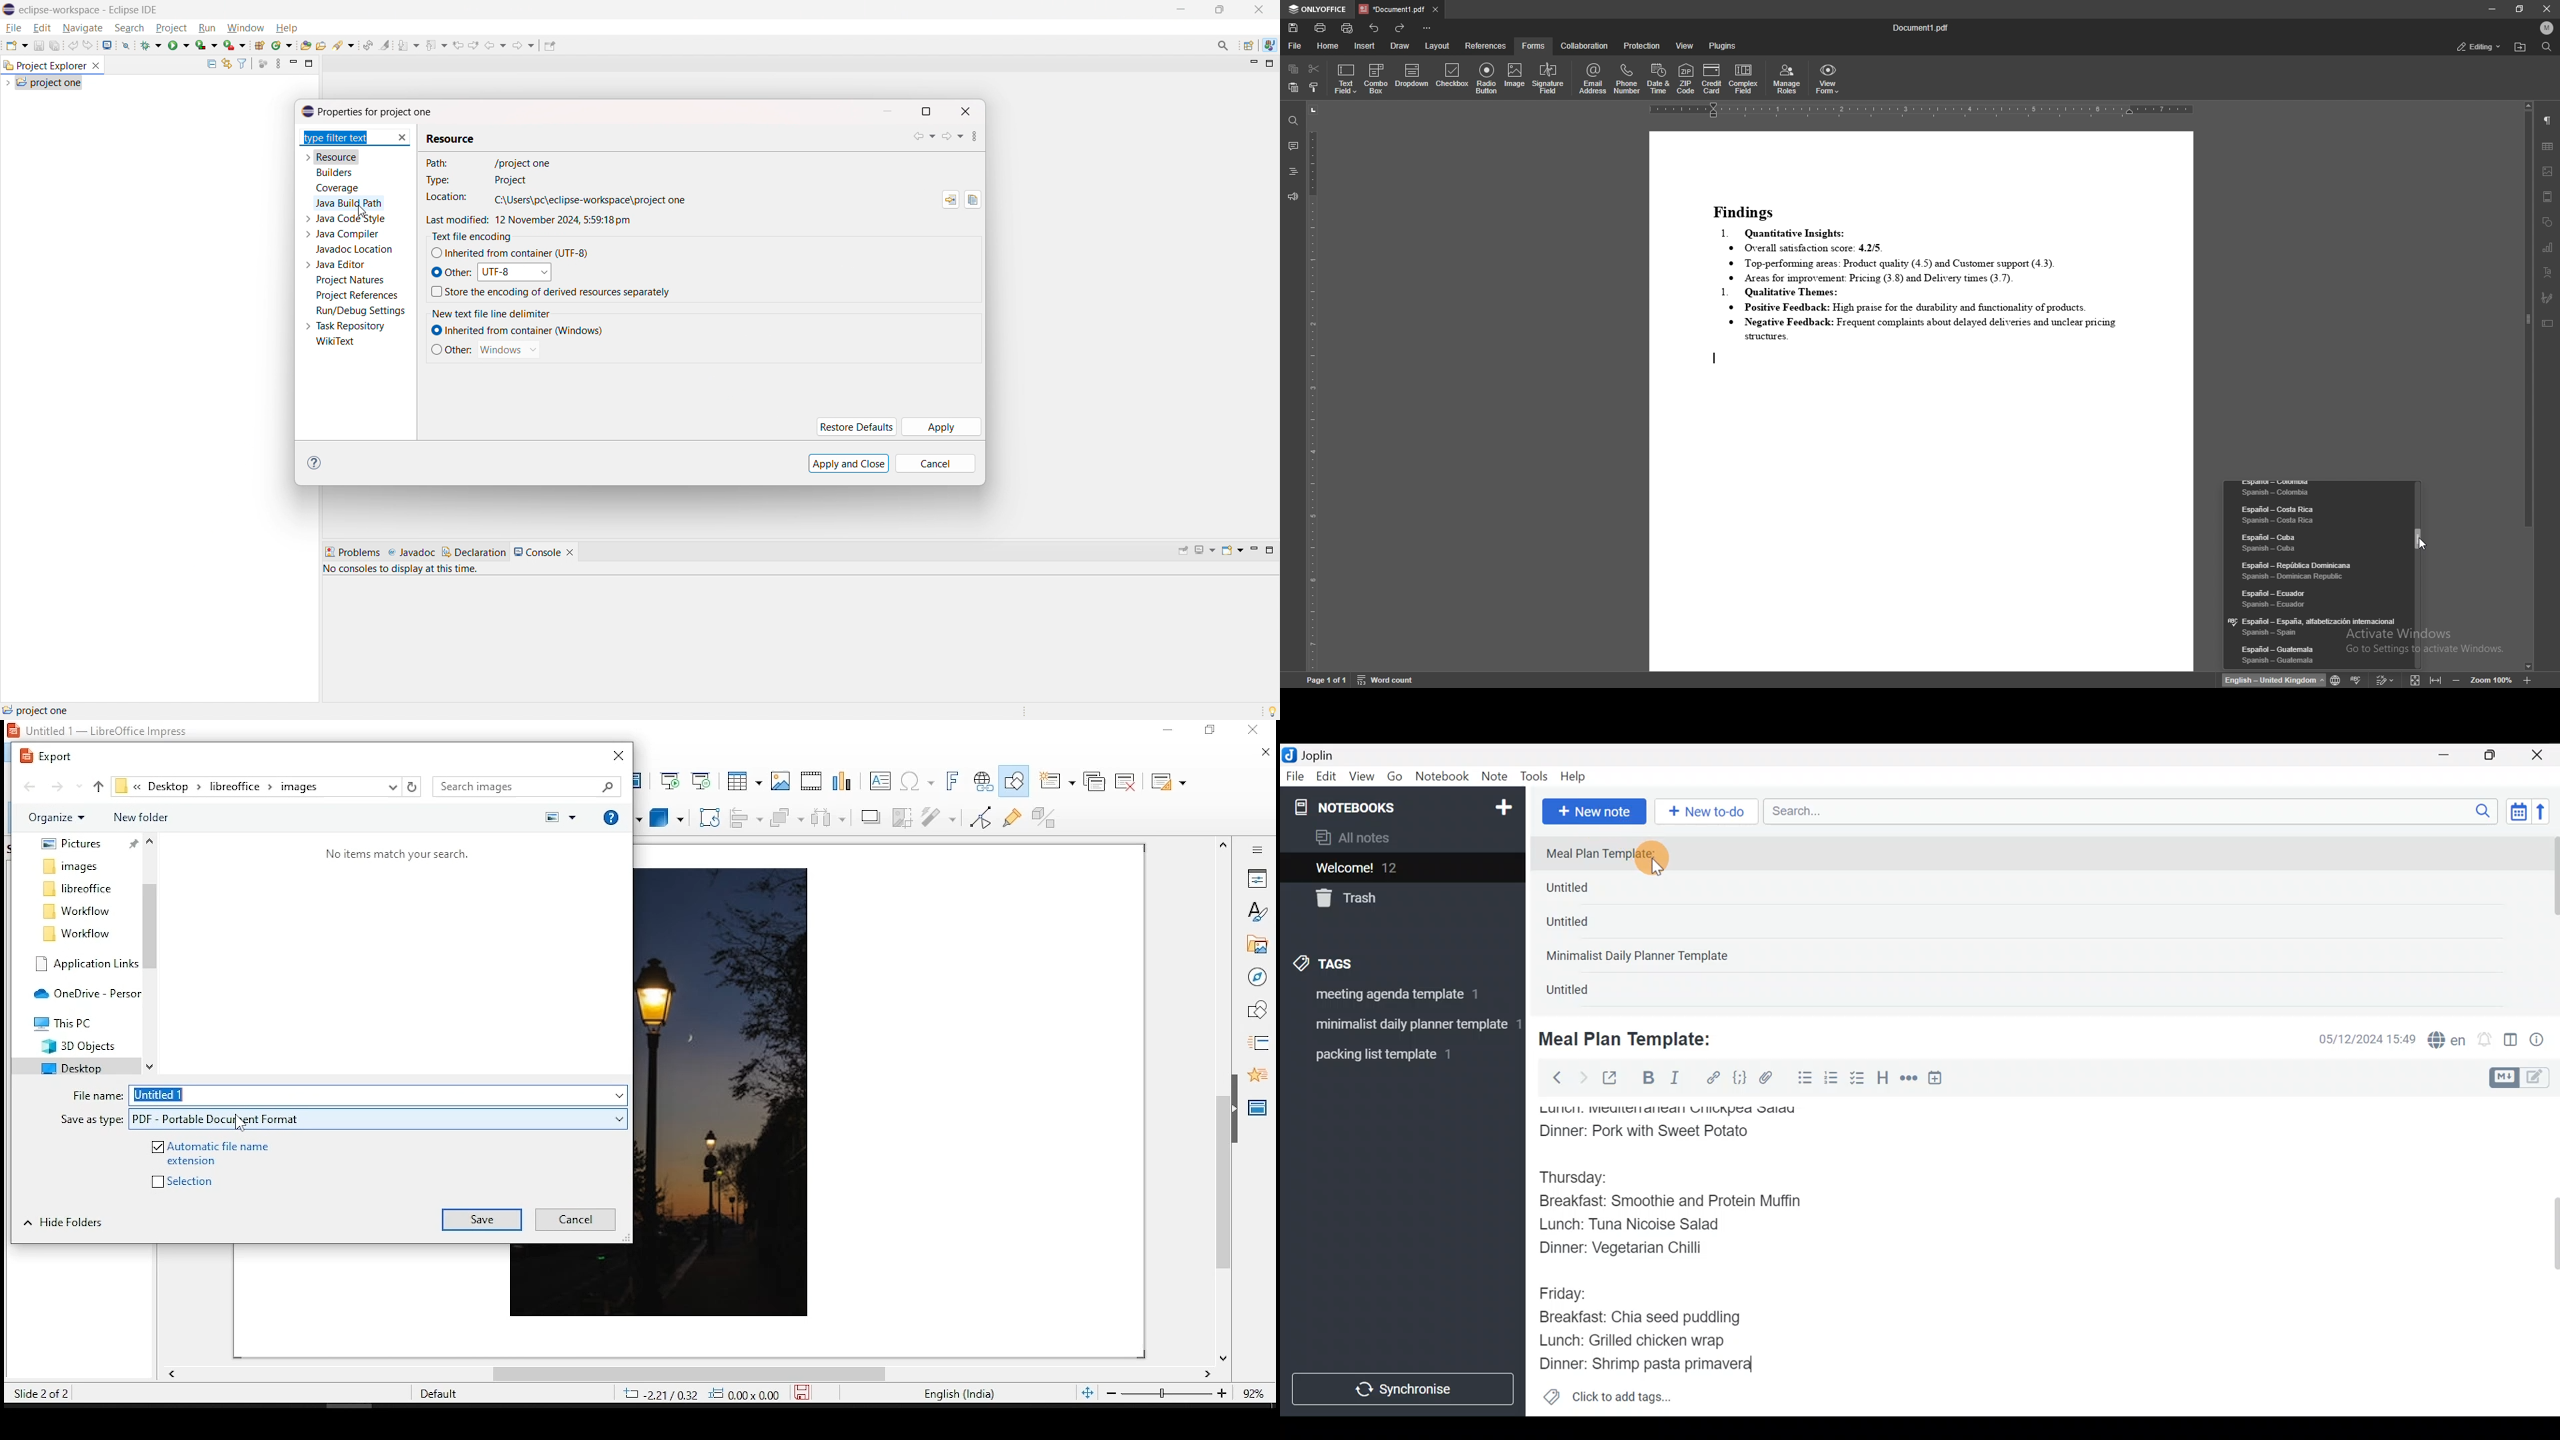 This screenshot has height=1456, width=2576. What do you see at coordinates (70, 1066) in the screenshot?
I see `folder` at bounding box center [70, 1066].